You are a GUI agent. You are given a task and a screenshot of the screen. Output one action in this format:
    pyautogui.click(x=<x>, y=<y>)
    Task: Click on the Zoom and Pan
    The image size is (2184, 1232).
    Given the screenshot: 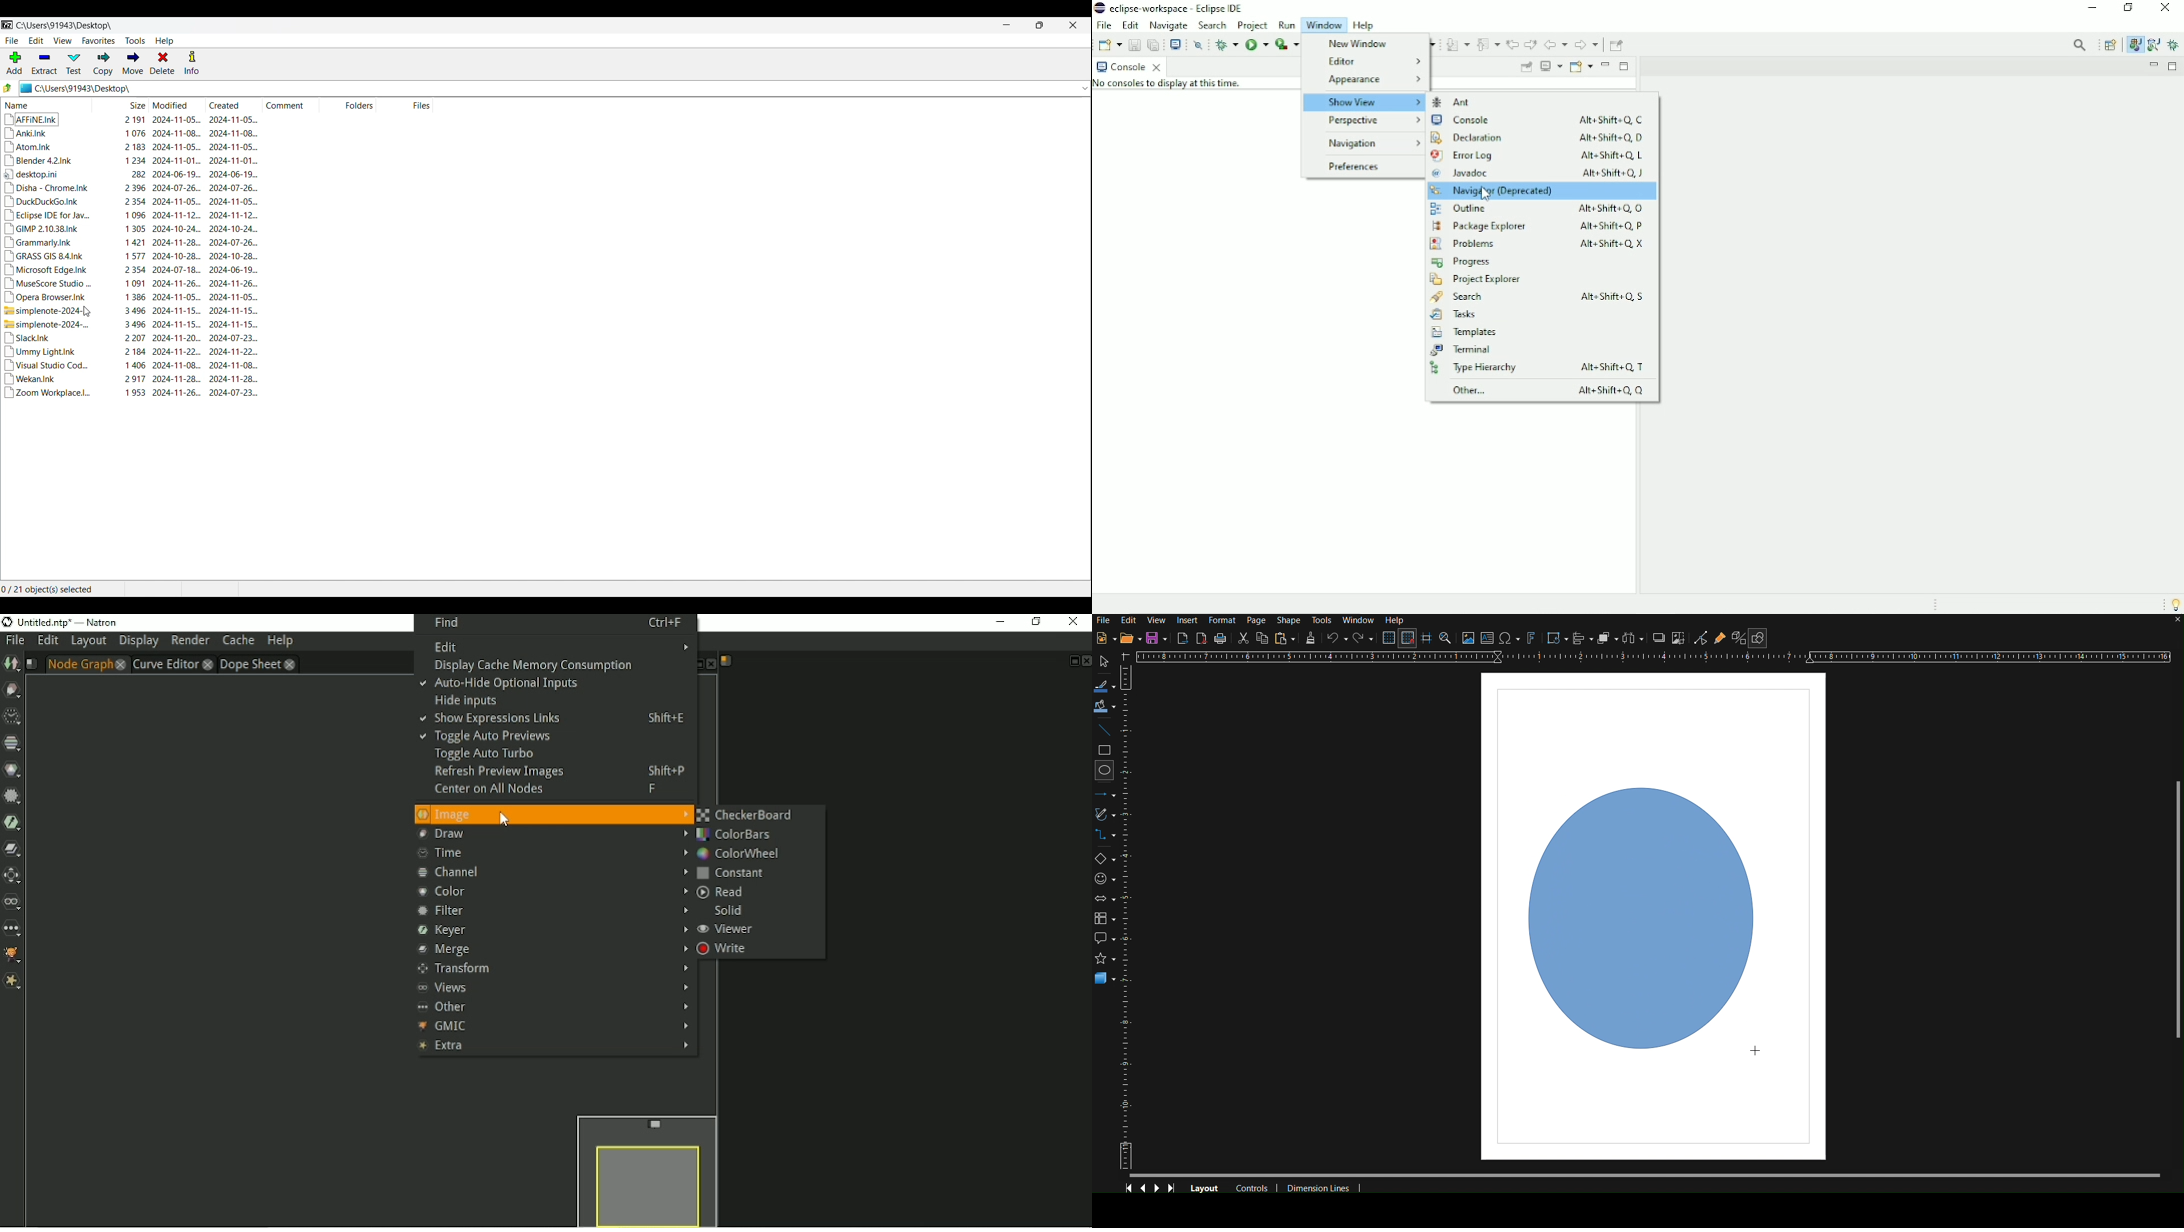 What is the action you would take?
    pyautogui.click(x=1445, y=639)
    